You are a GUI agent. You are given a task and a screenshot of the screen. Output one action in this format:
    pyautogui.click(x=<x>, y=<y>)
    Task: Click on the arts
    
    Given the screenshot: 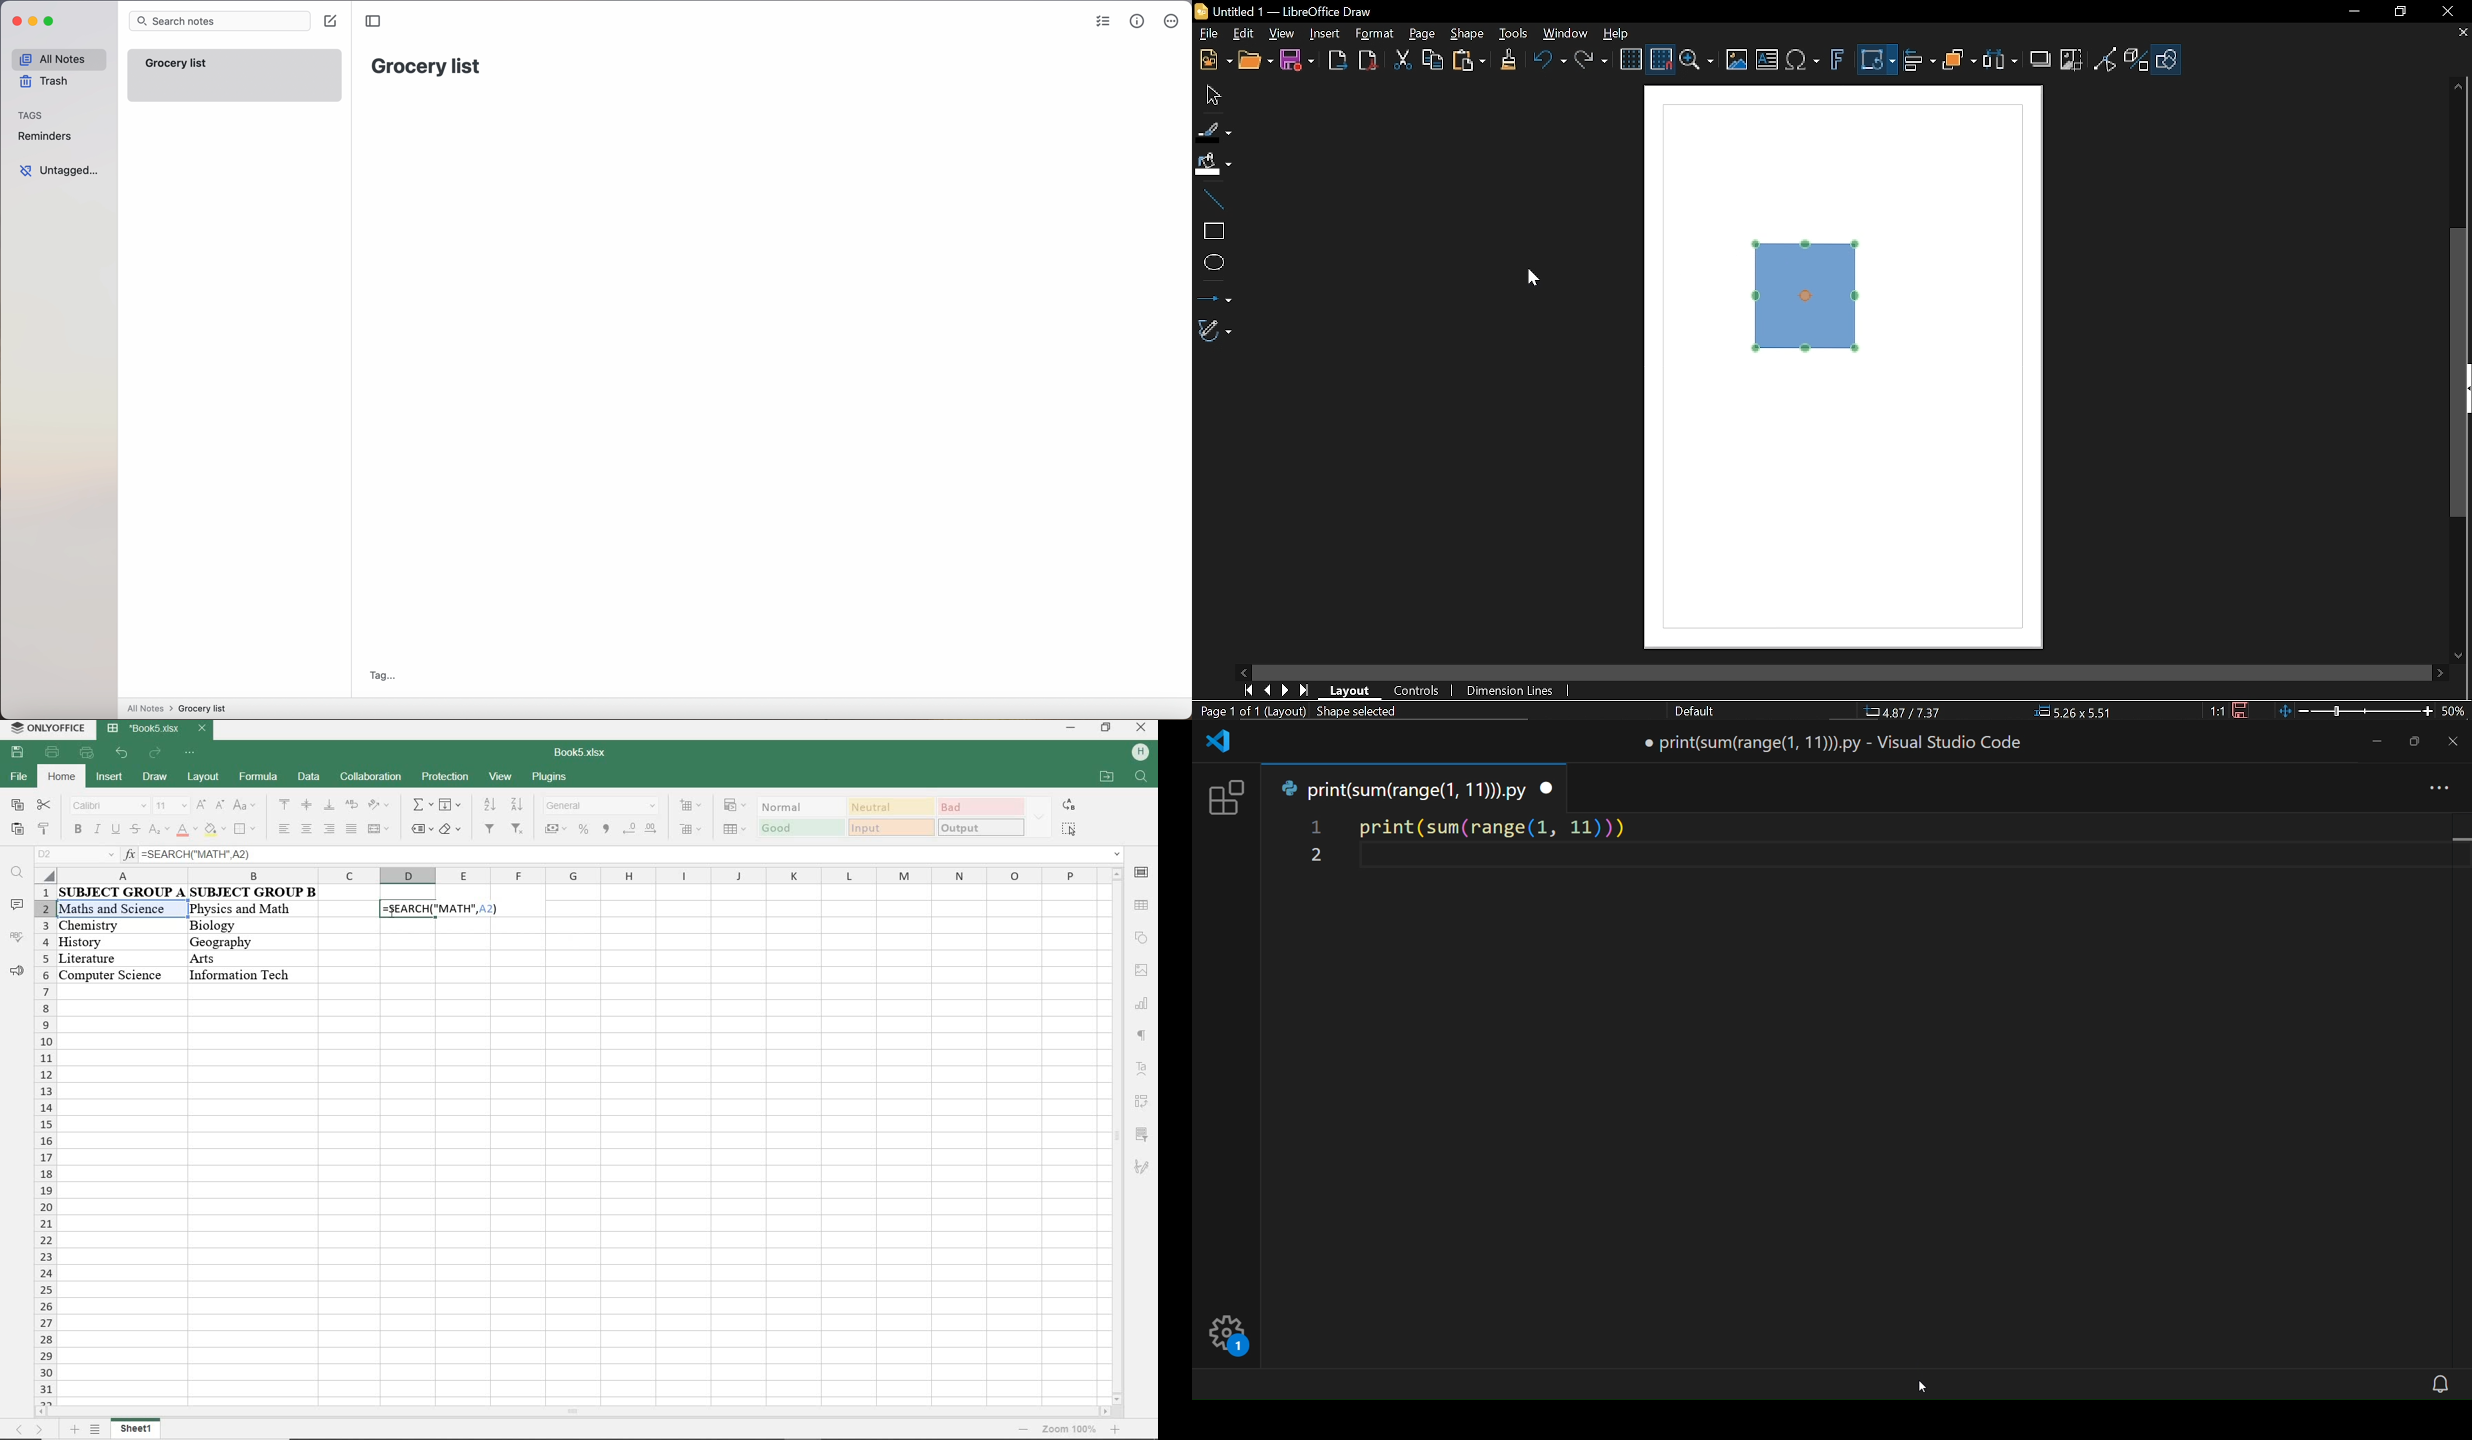 What is the action you would take?
    pyautogui.click(x=236, y=958)
    